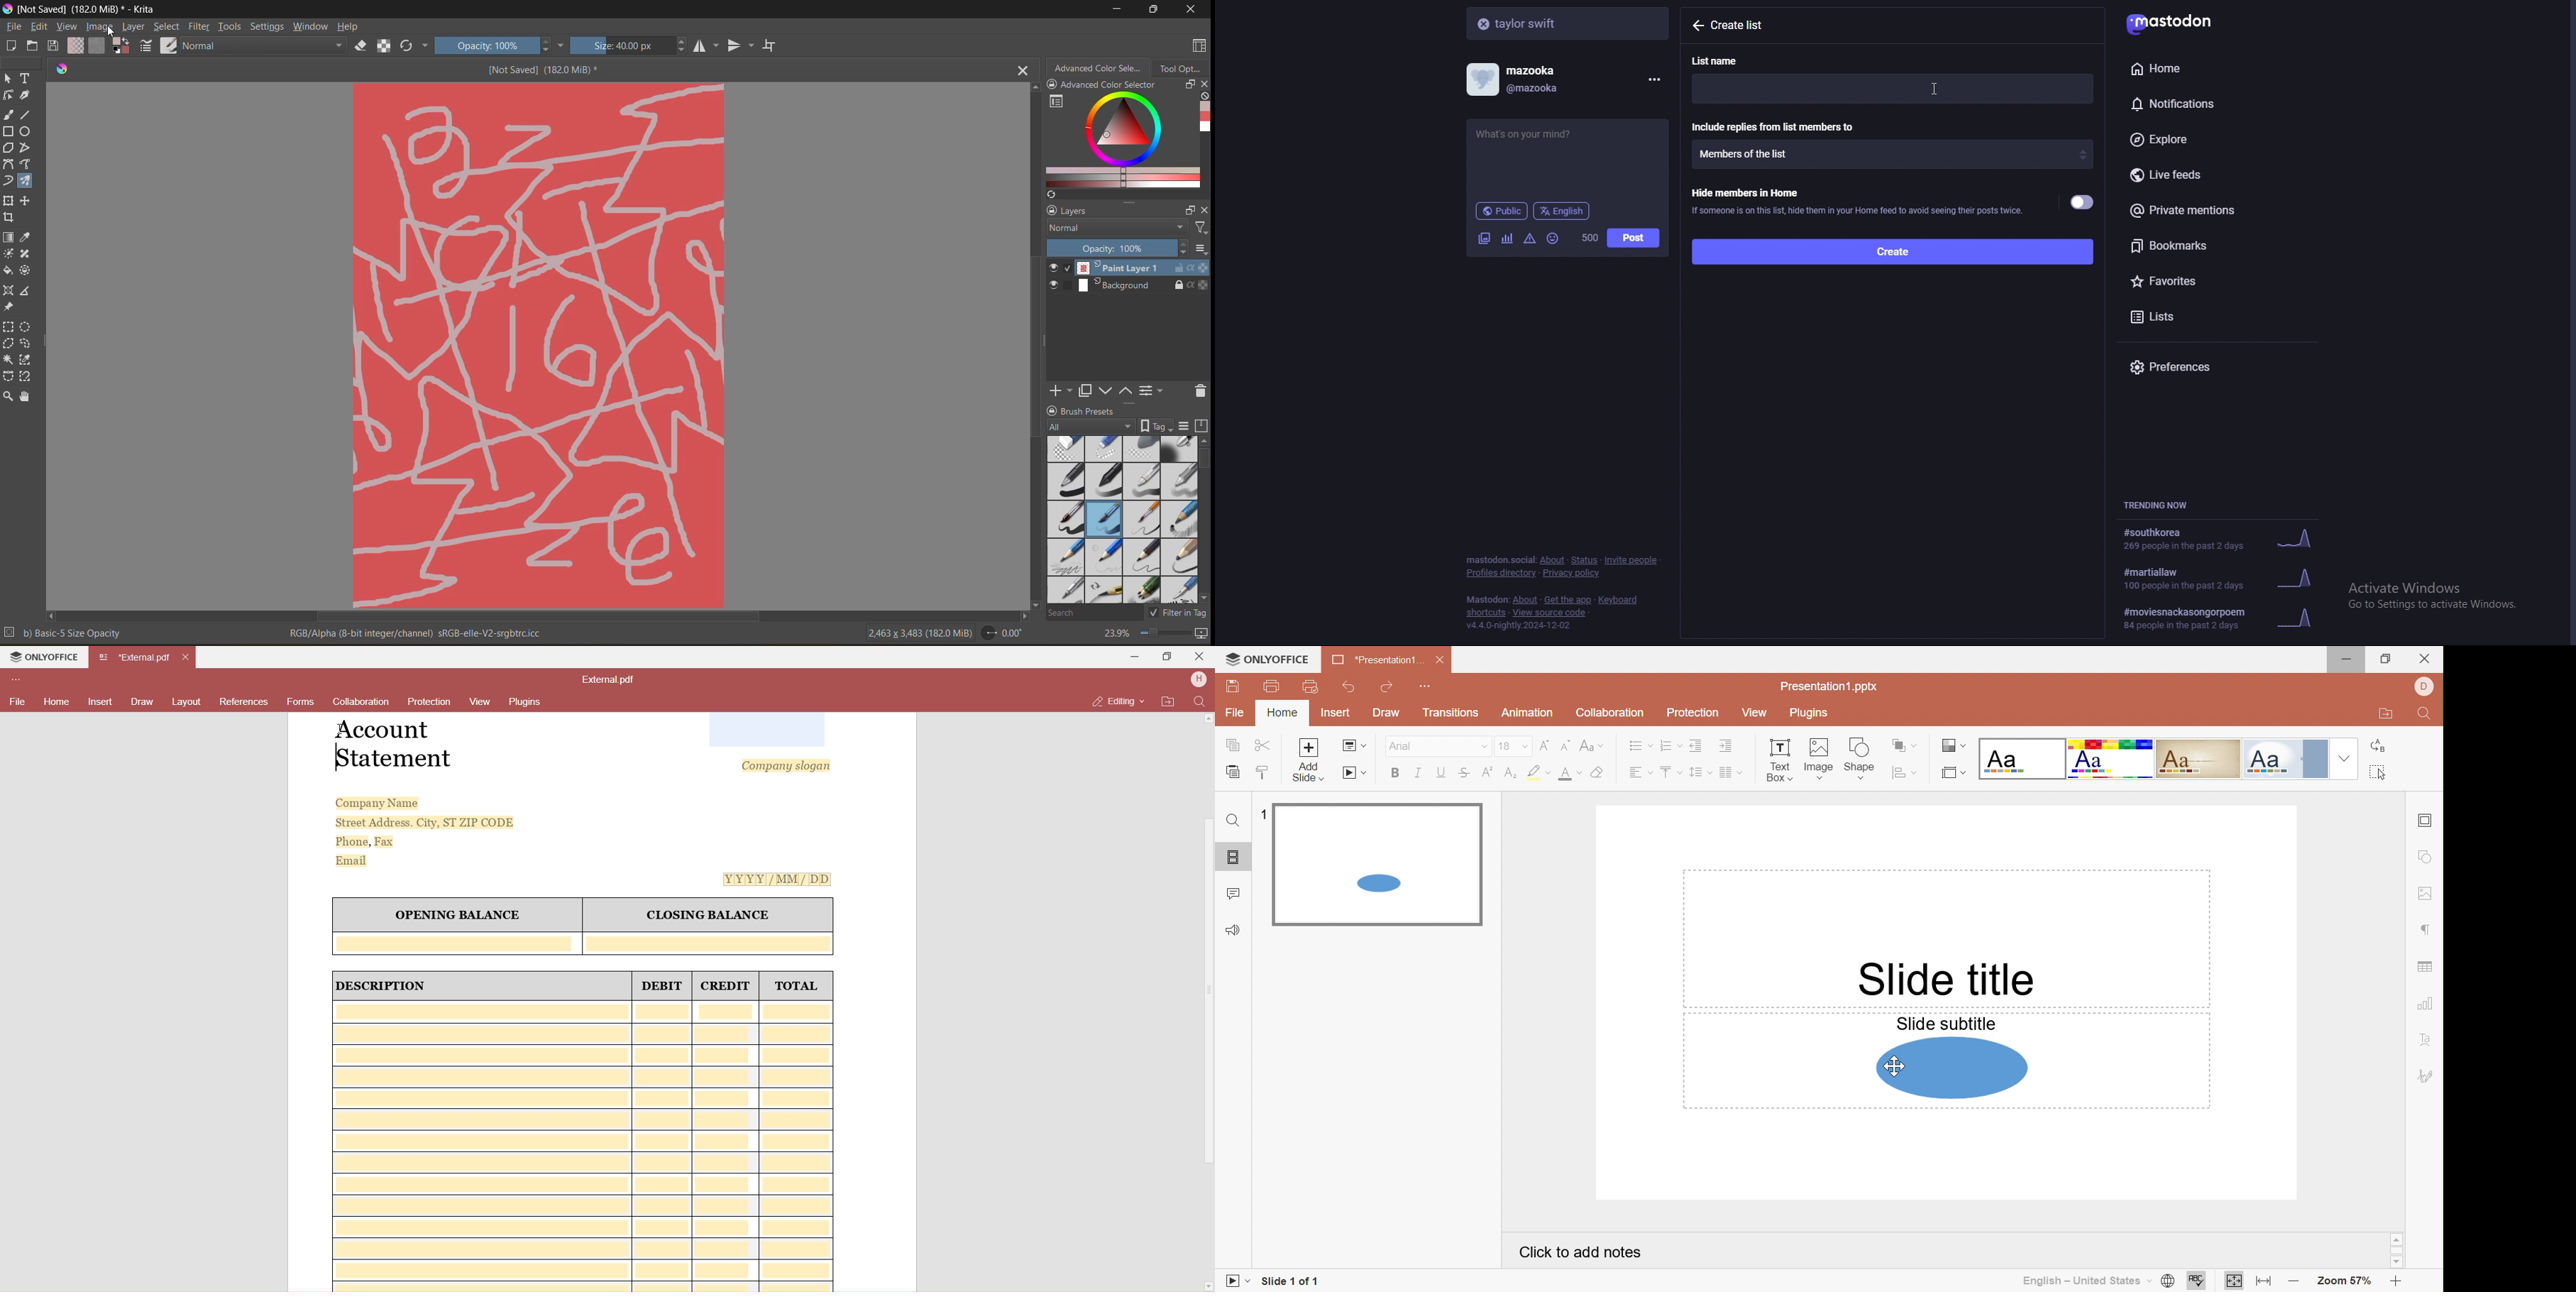 Image resolution: width=2576 pixels, height=1316 pixels. Describe the element at coordinates (2345, 759) in the screenshot. I see `Drop down` at that location.